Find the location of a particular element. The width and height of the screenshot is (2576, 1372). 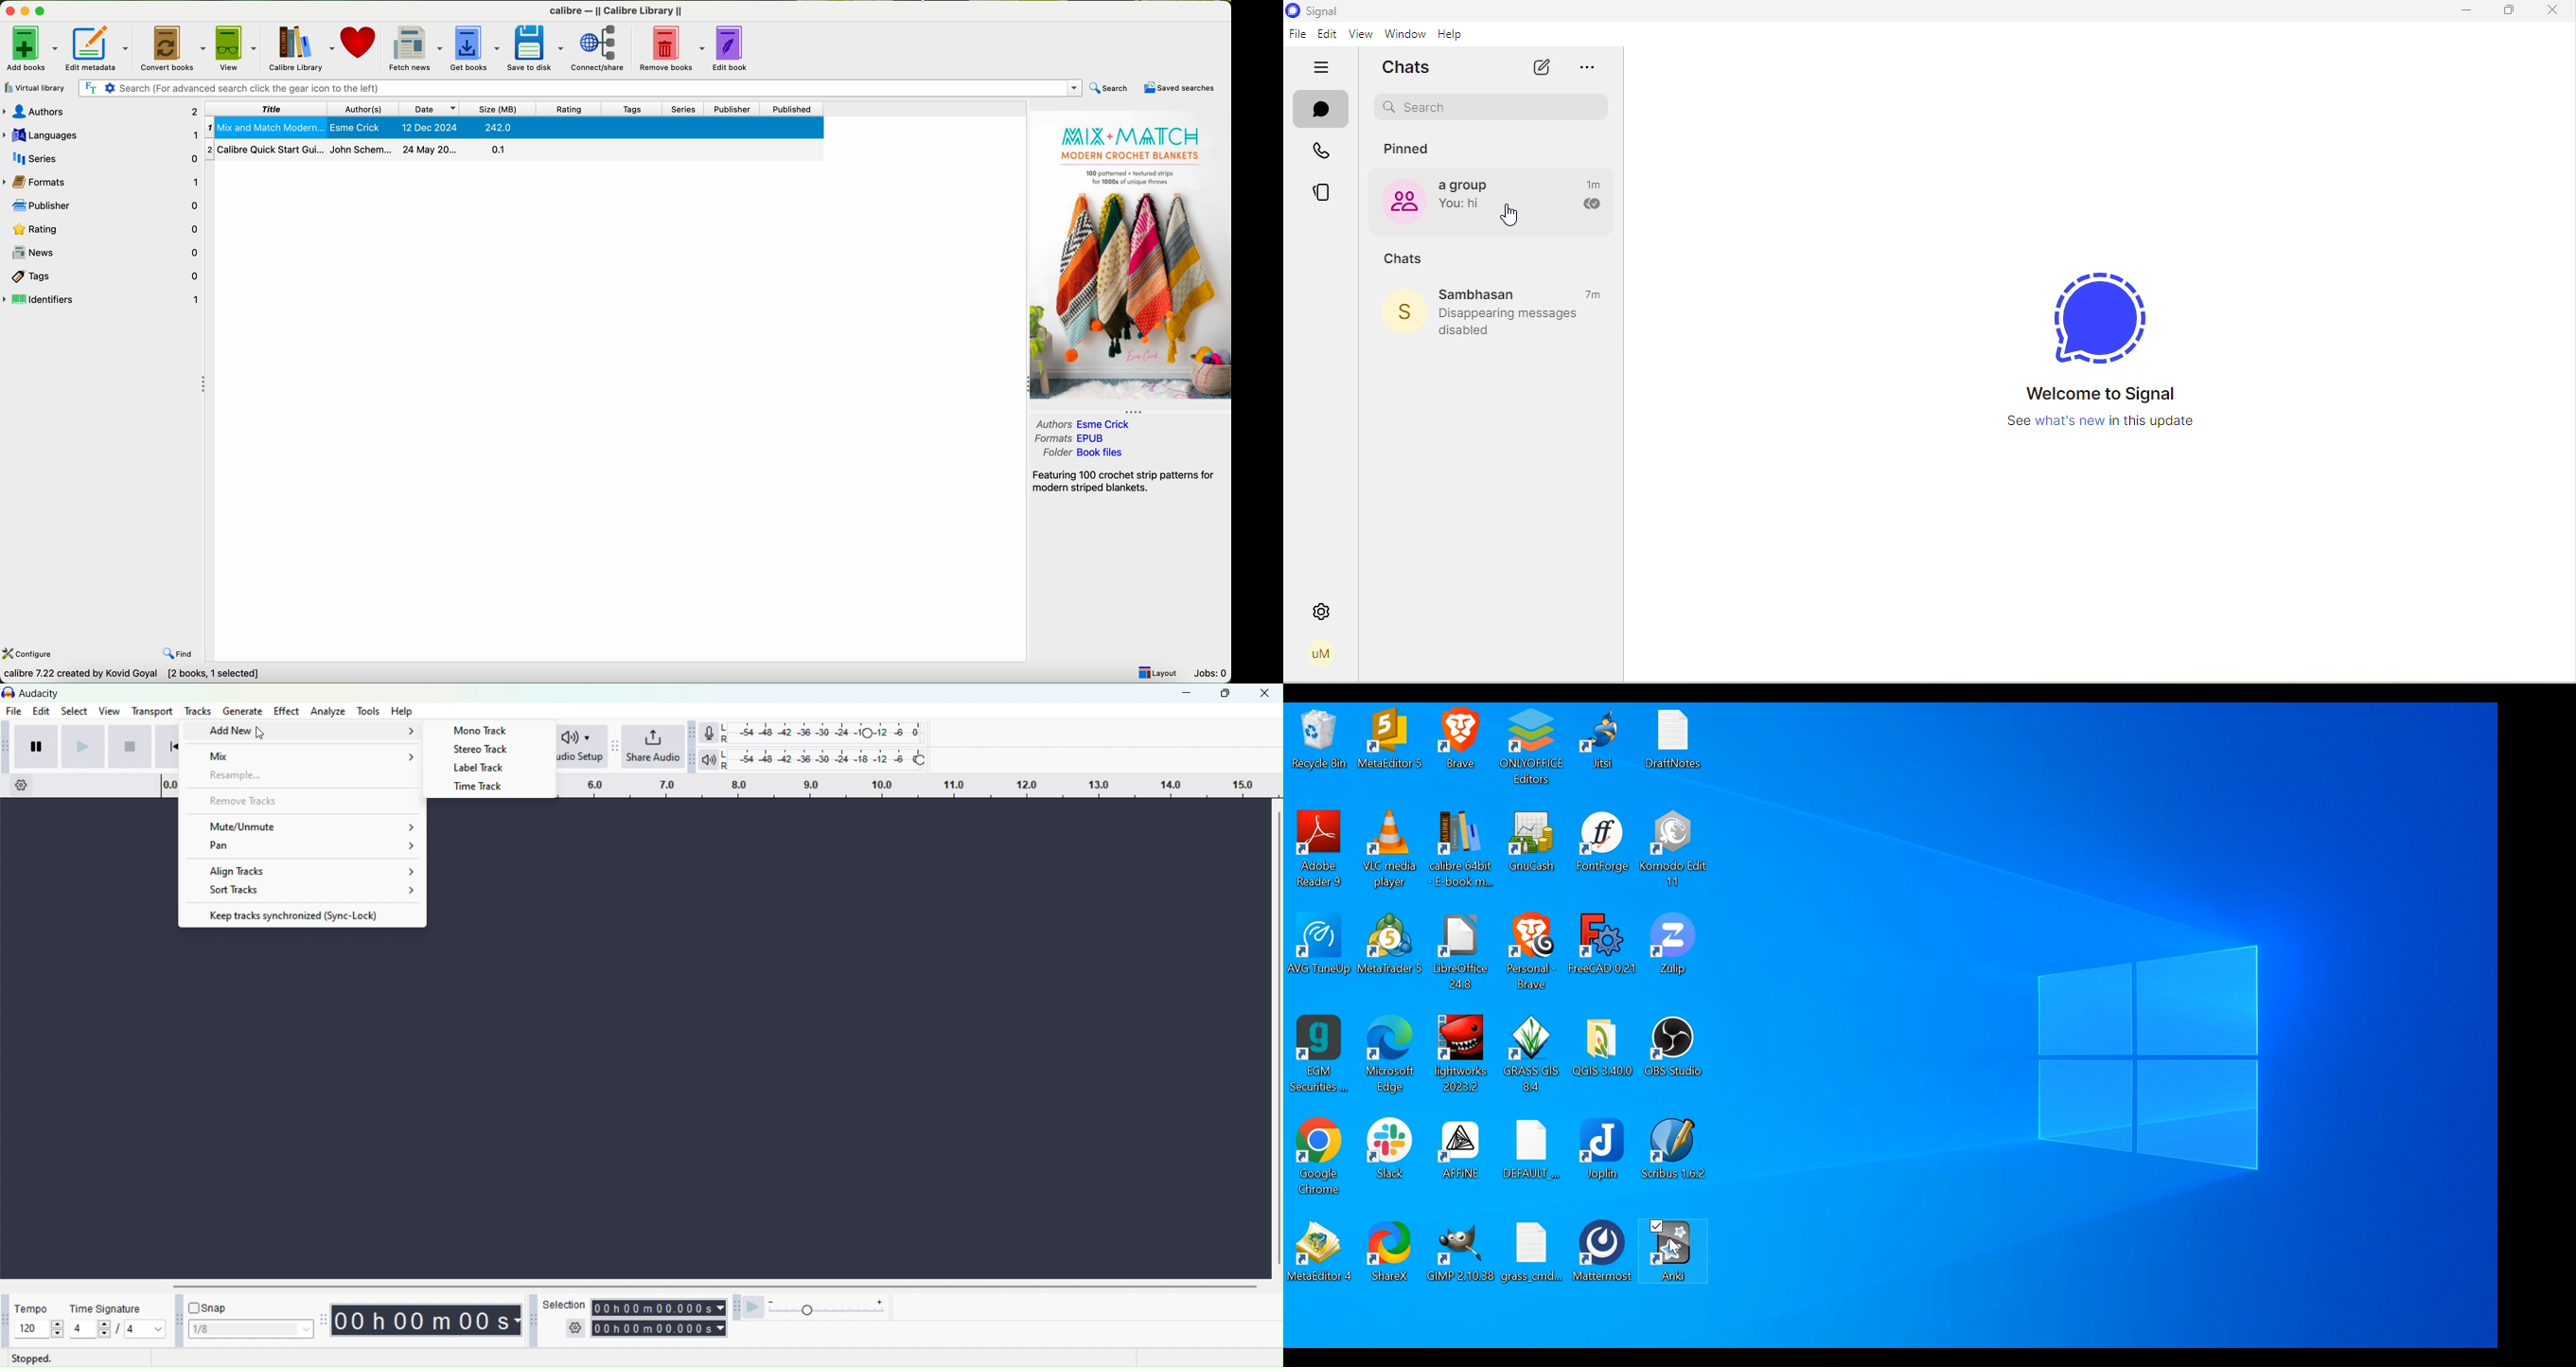

Record meter is located at coordinates (710, 732).